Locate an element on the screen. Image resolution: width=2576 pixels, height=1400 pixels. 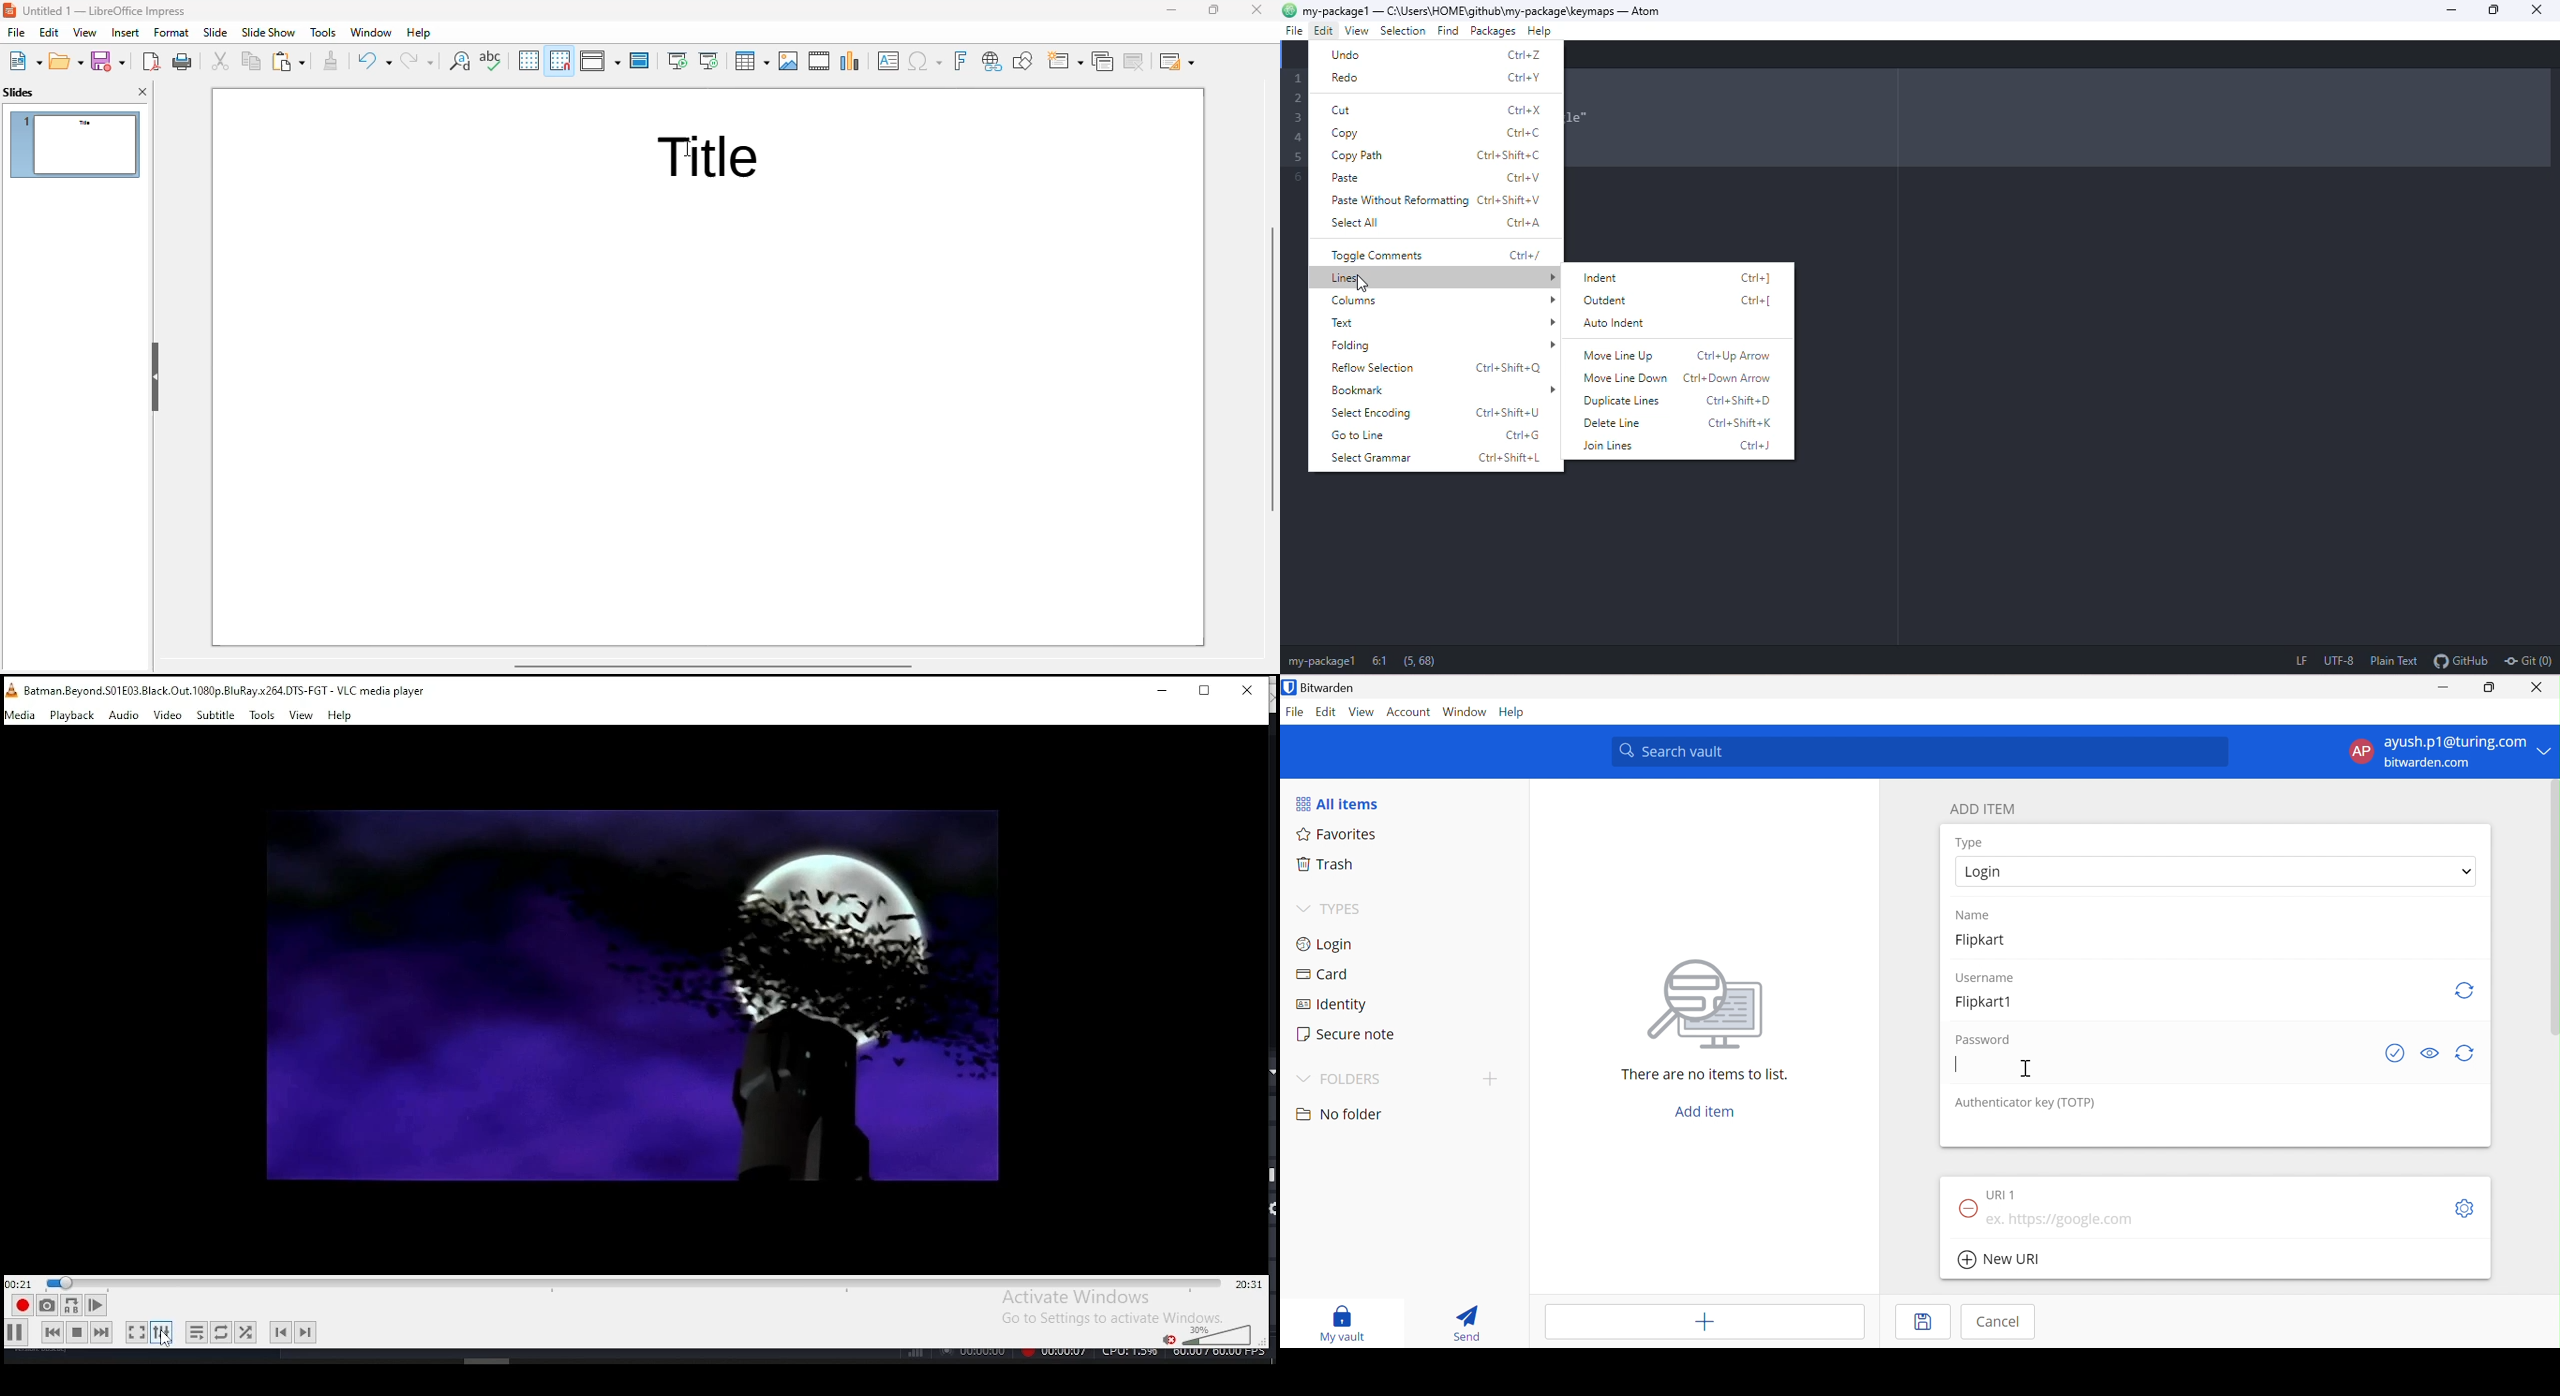
insert text box is located at coordinates (887, 61).